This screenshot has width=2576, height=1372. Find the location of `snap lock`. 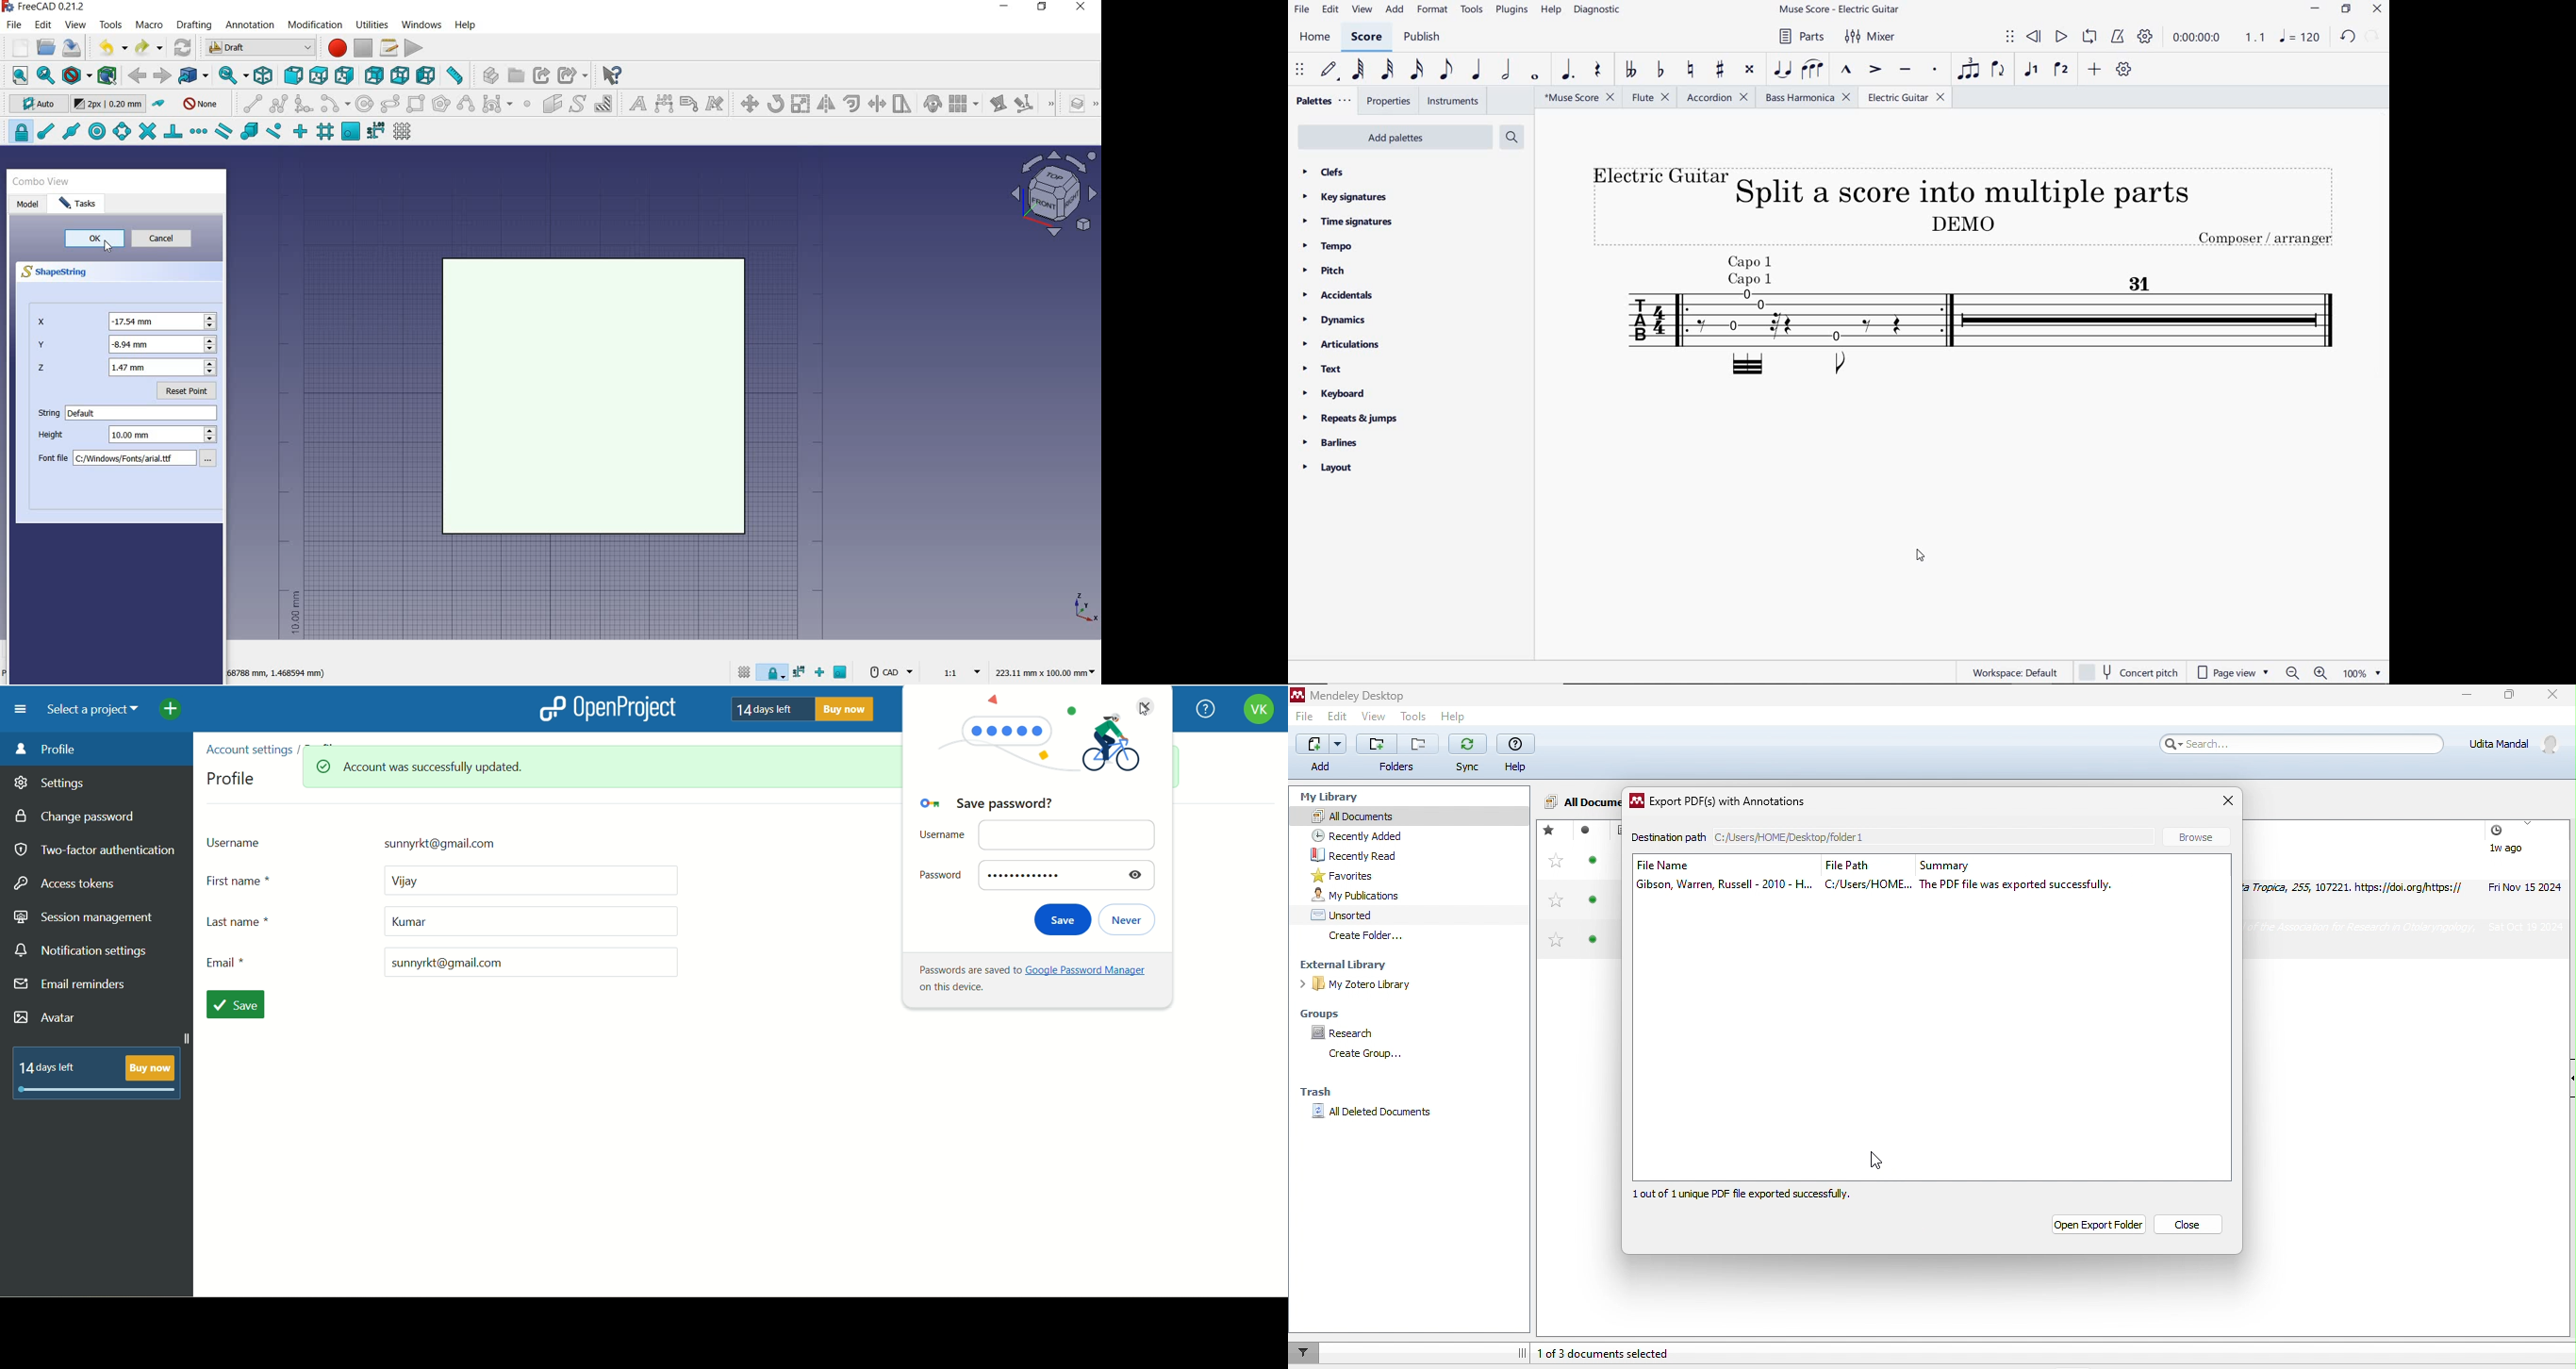

snap lock is located at coordinates (774, 669).